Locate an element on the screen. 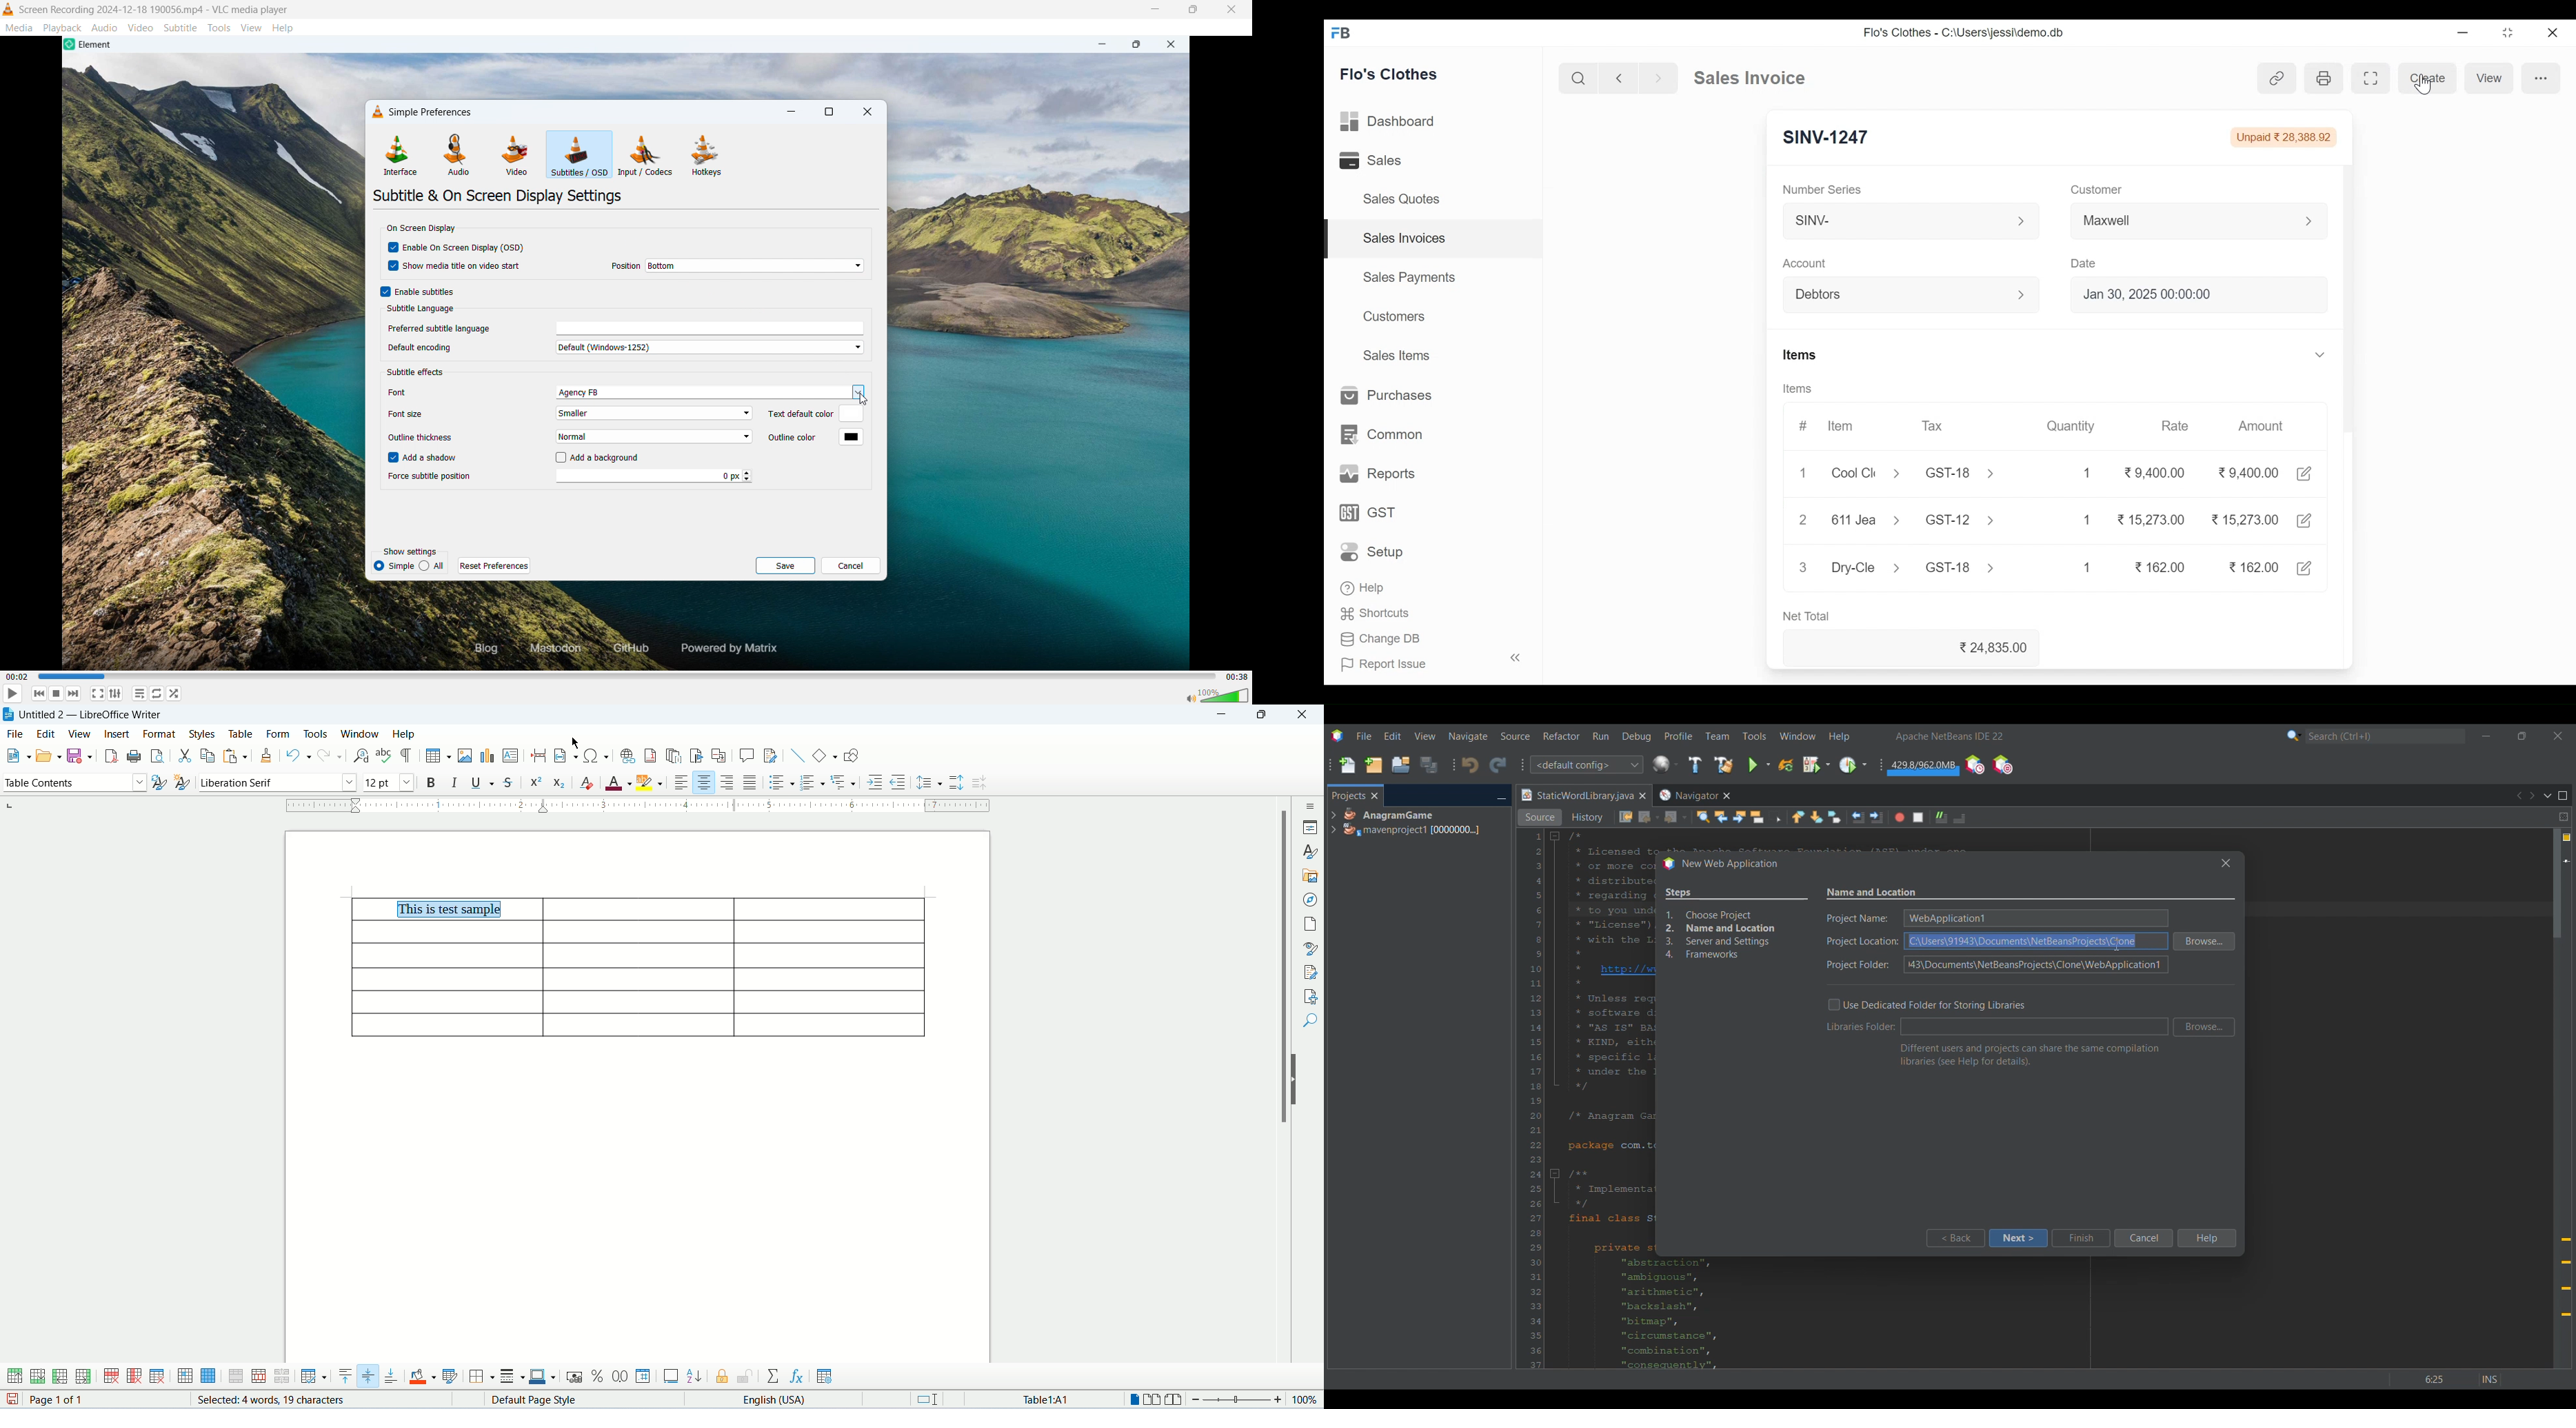  insert table is located at coordinates (437, 755).